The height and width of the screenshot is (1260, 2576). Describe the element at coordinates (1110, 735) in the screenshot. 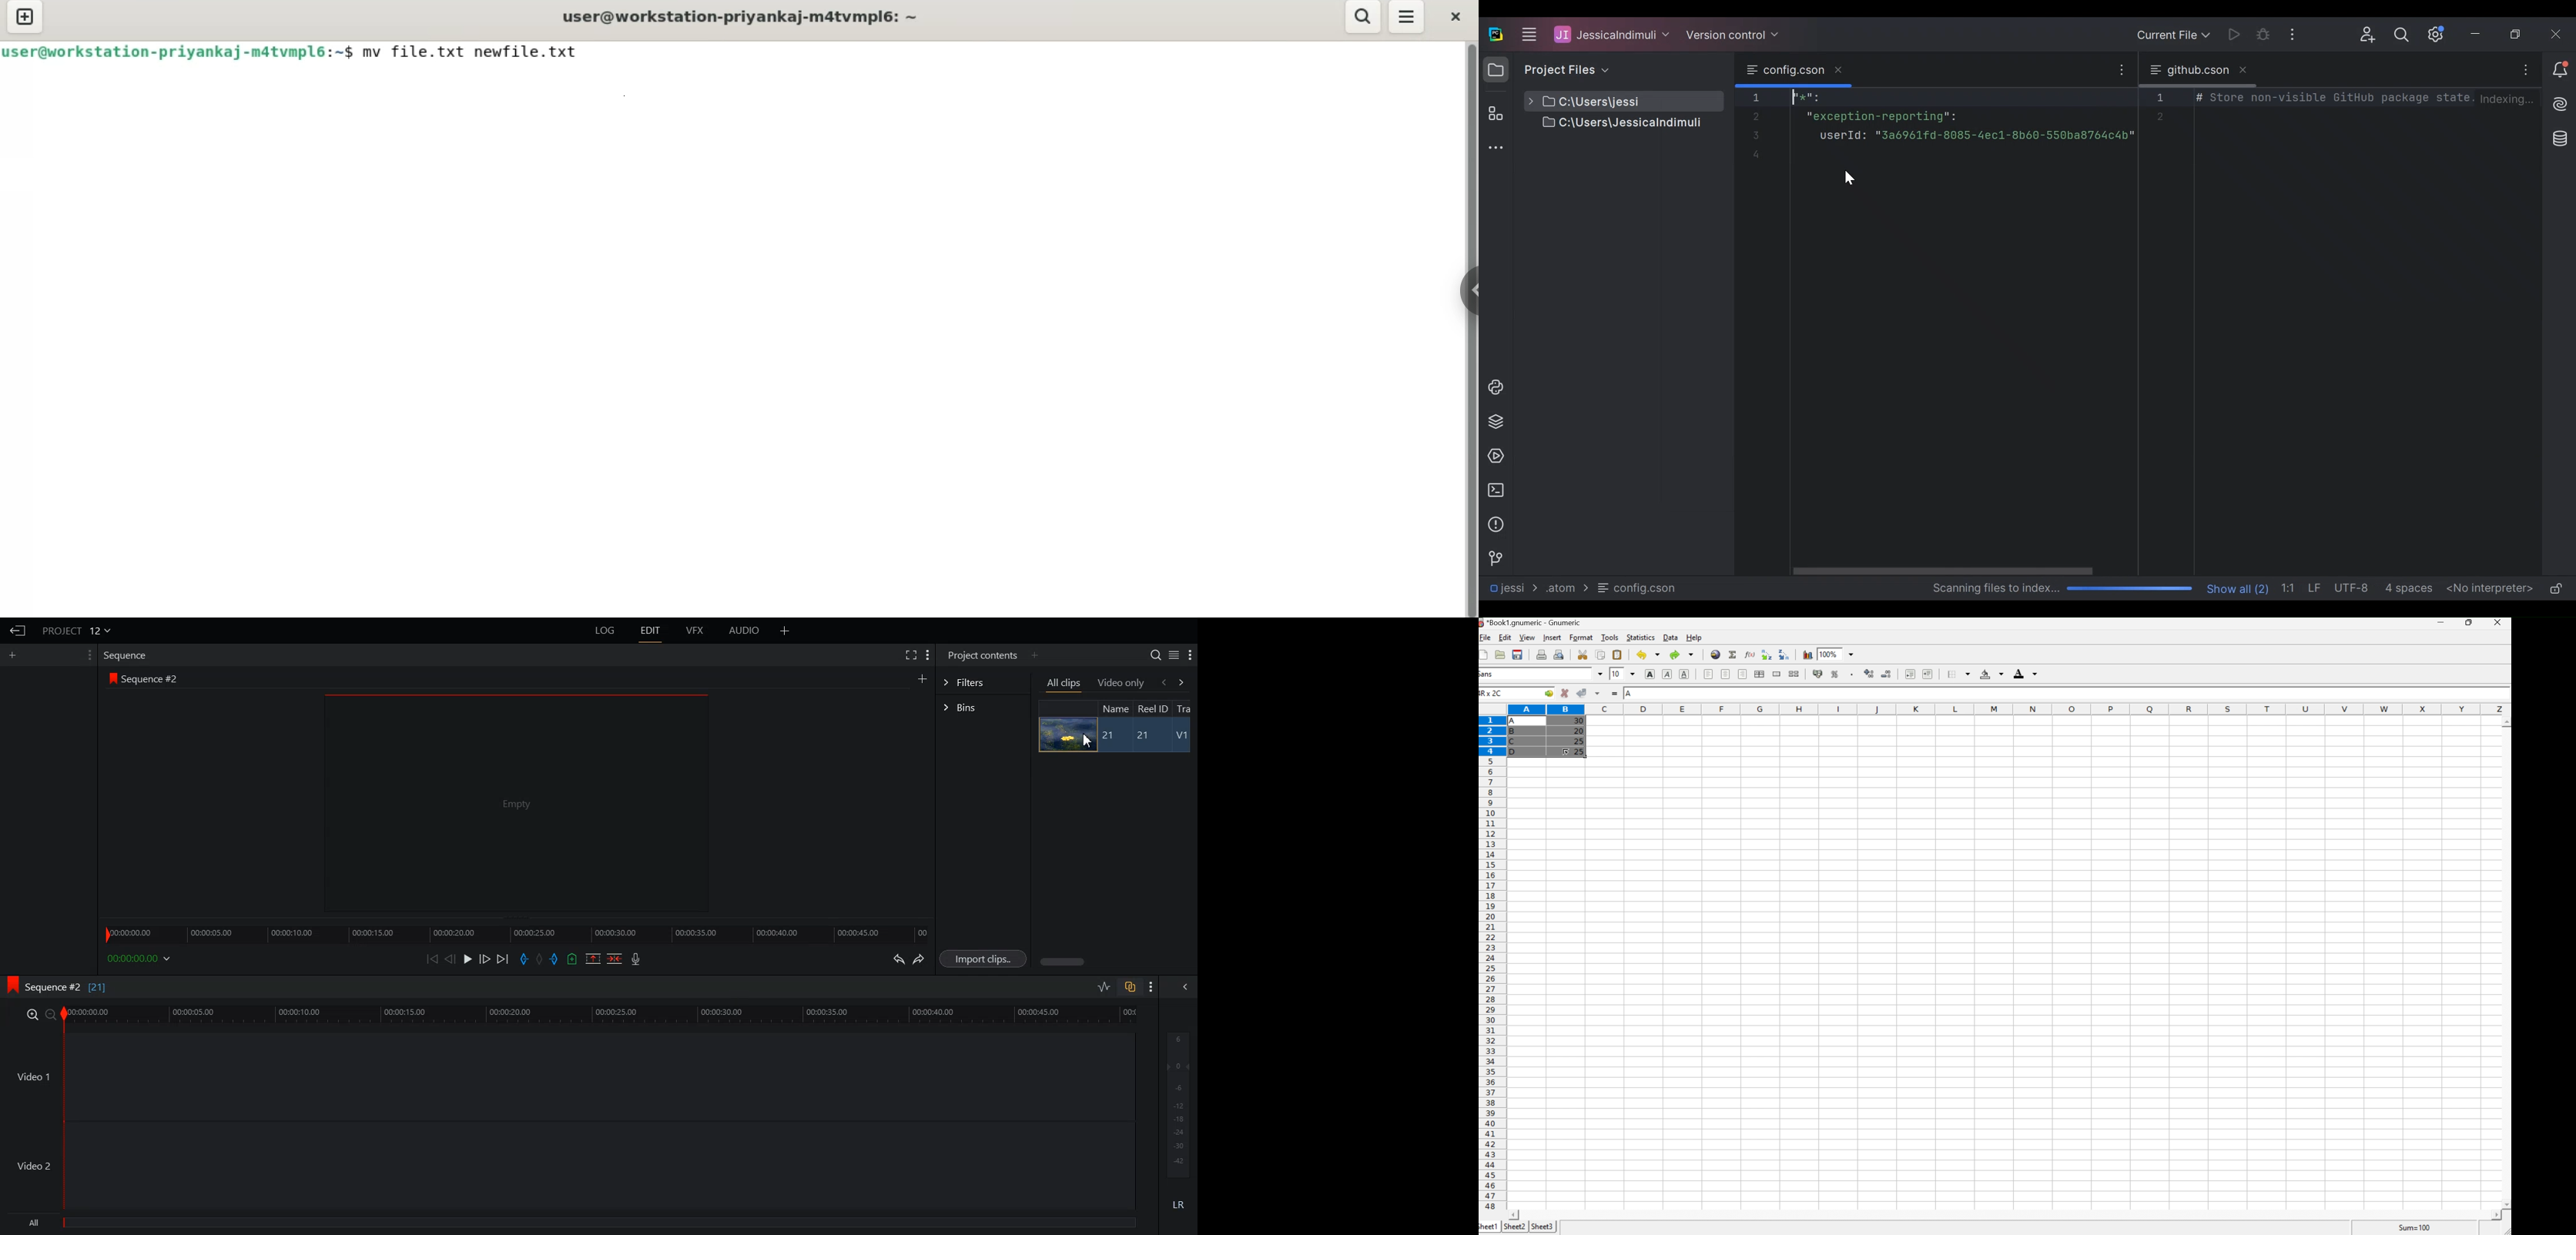

I see `21` at that location.